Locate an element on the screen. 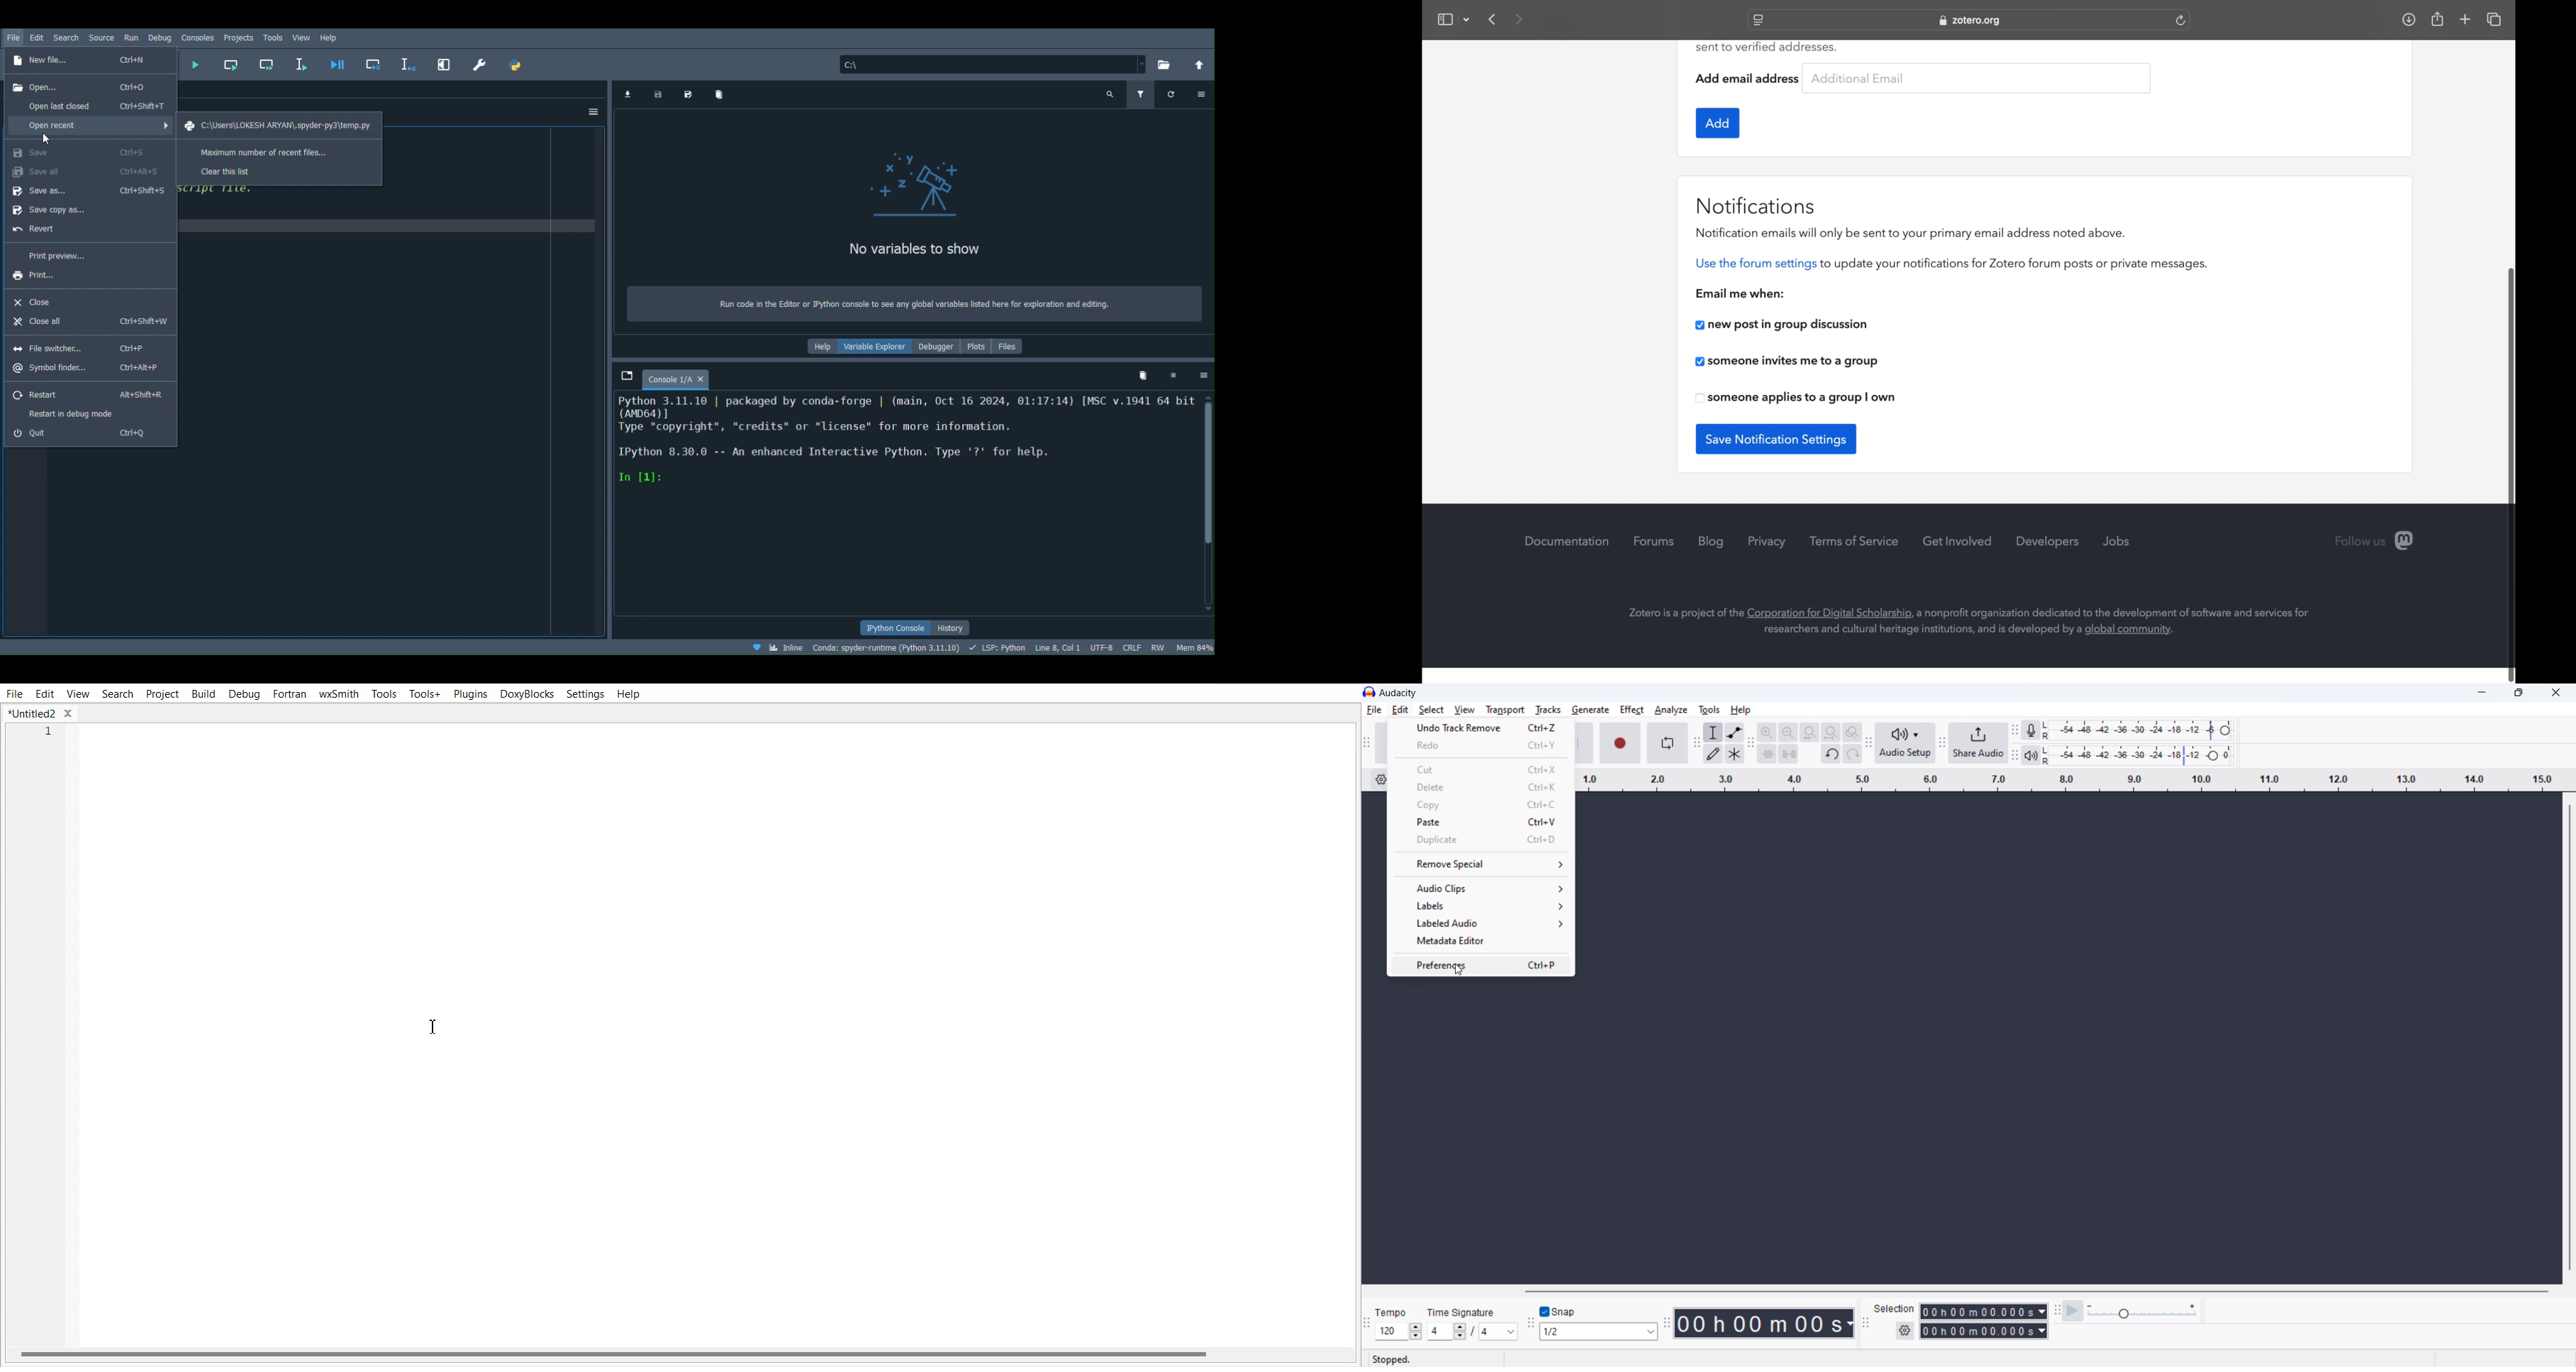  save notification settings is located at coordinates (1777, 439).